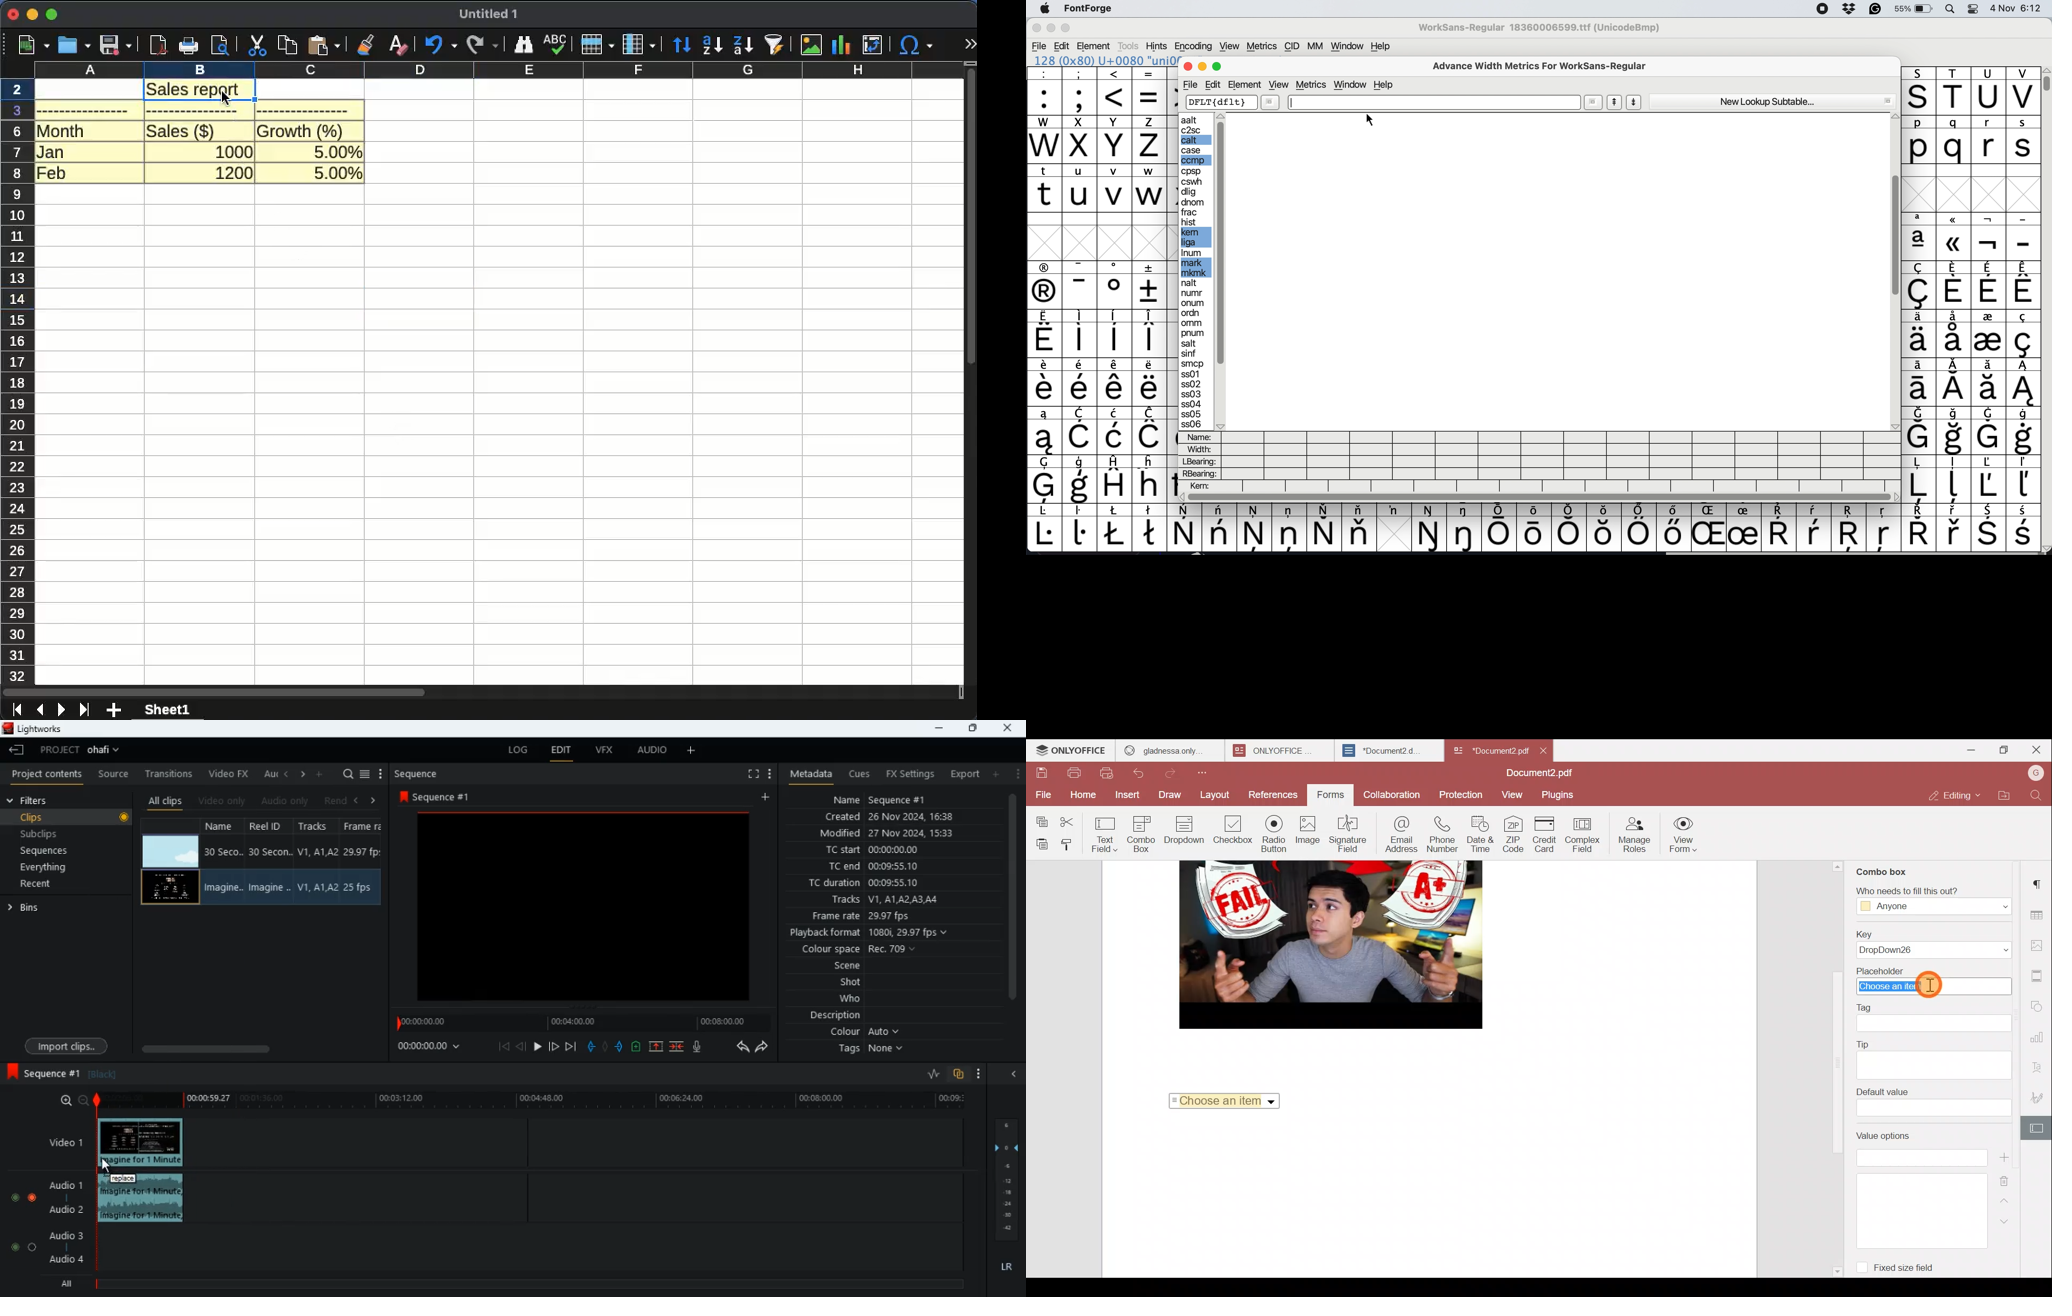 The width and height of the screenshot is (2072, 1316). I want to click on uppercase letters, so click(1967, 96).